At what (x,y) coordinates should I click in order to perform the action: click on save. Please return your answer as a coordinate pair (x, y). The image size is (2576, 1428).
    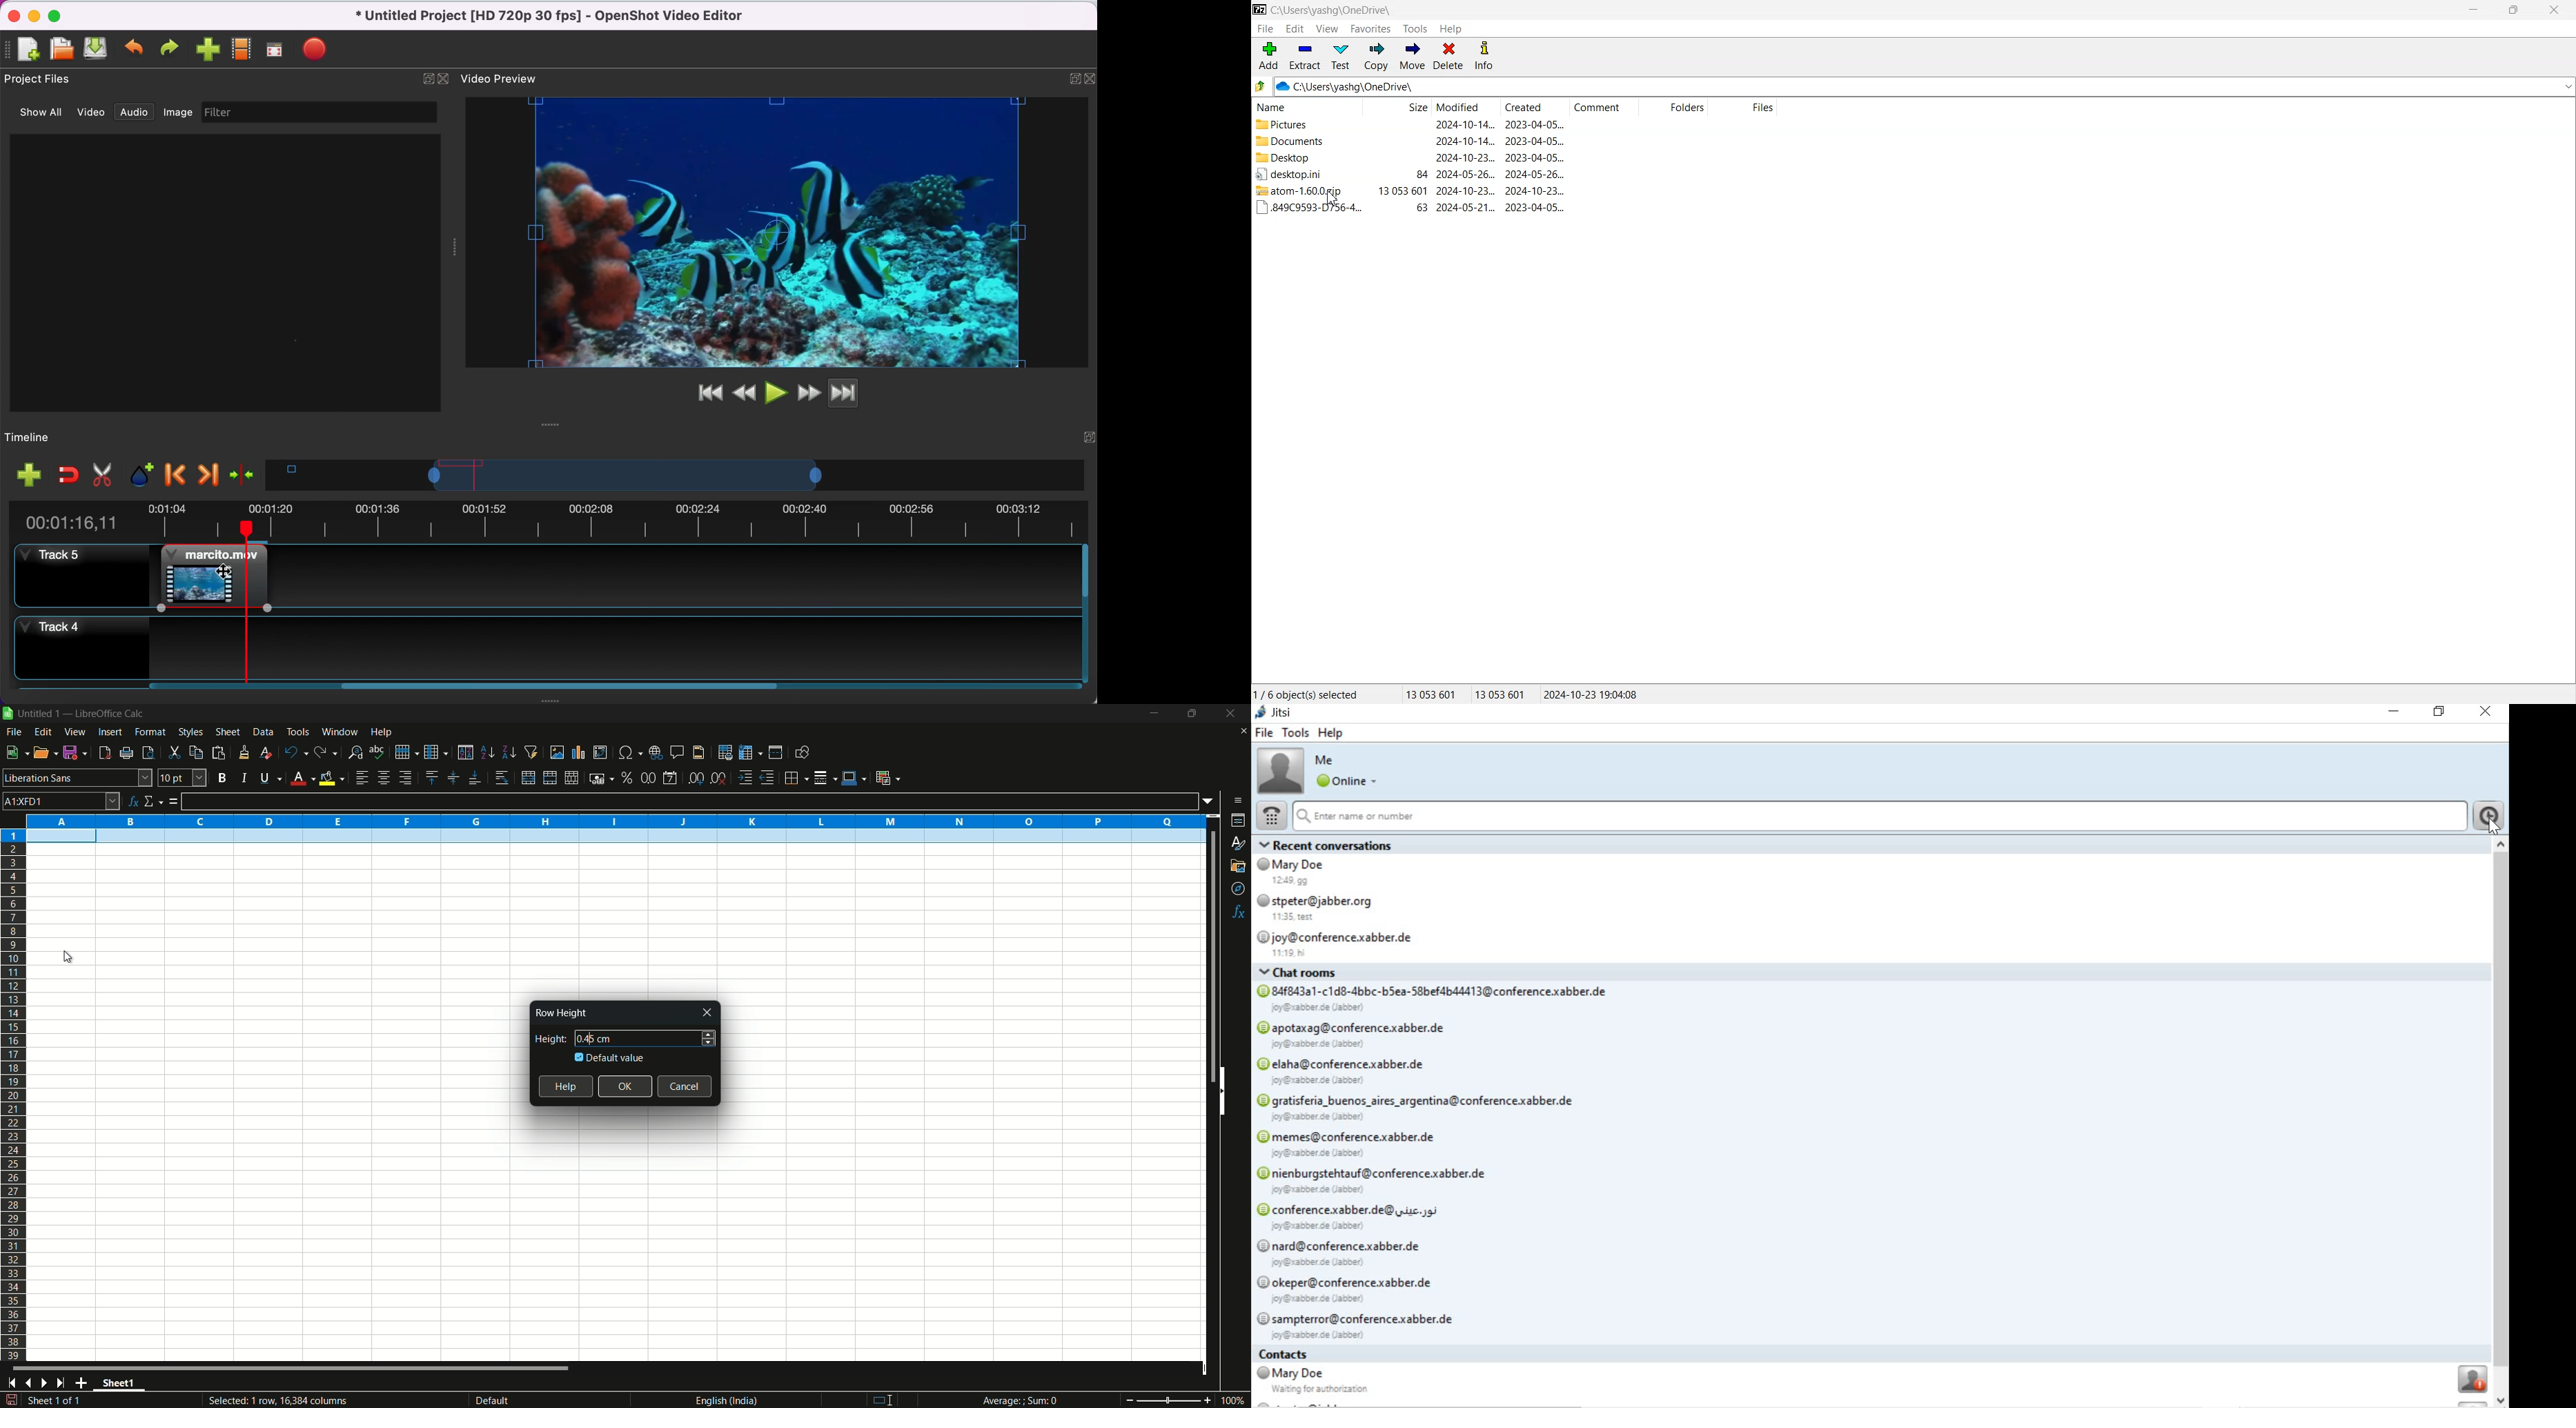
    Looking at the image, I should click on (76, 753).